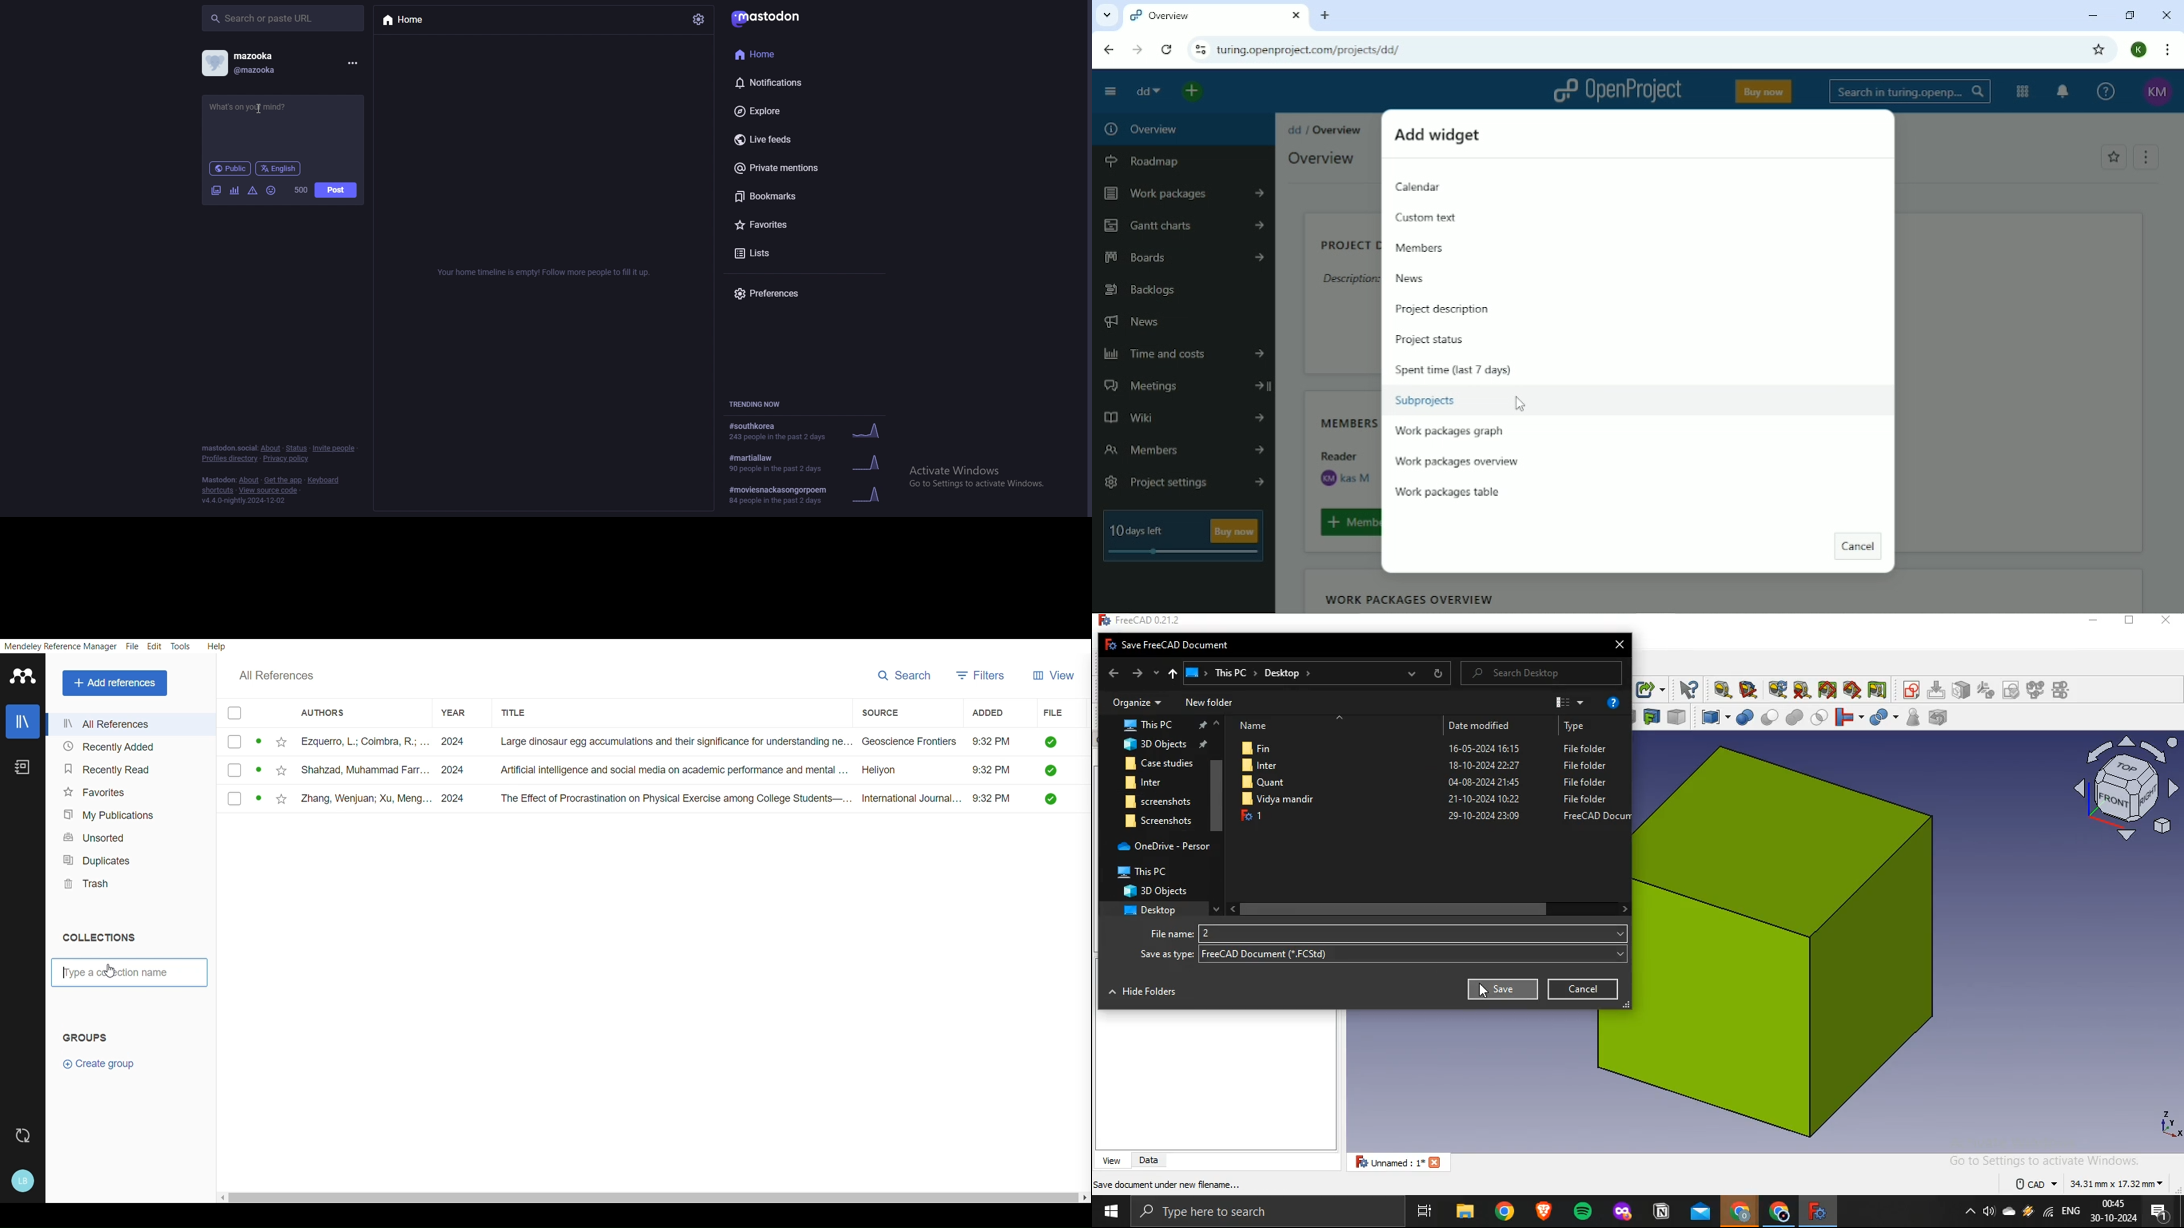  Describe the element at coordinates (239, 744) in the screenshot. I see `checkbox` at that location.